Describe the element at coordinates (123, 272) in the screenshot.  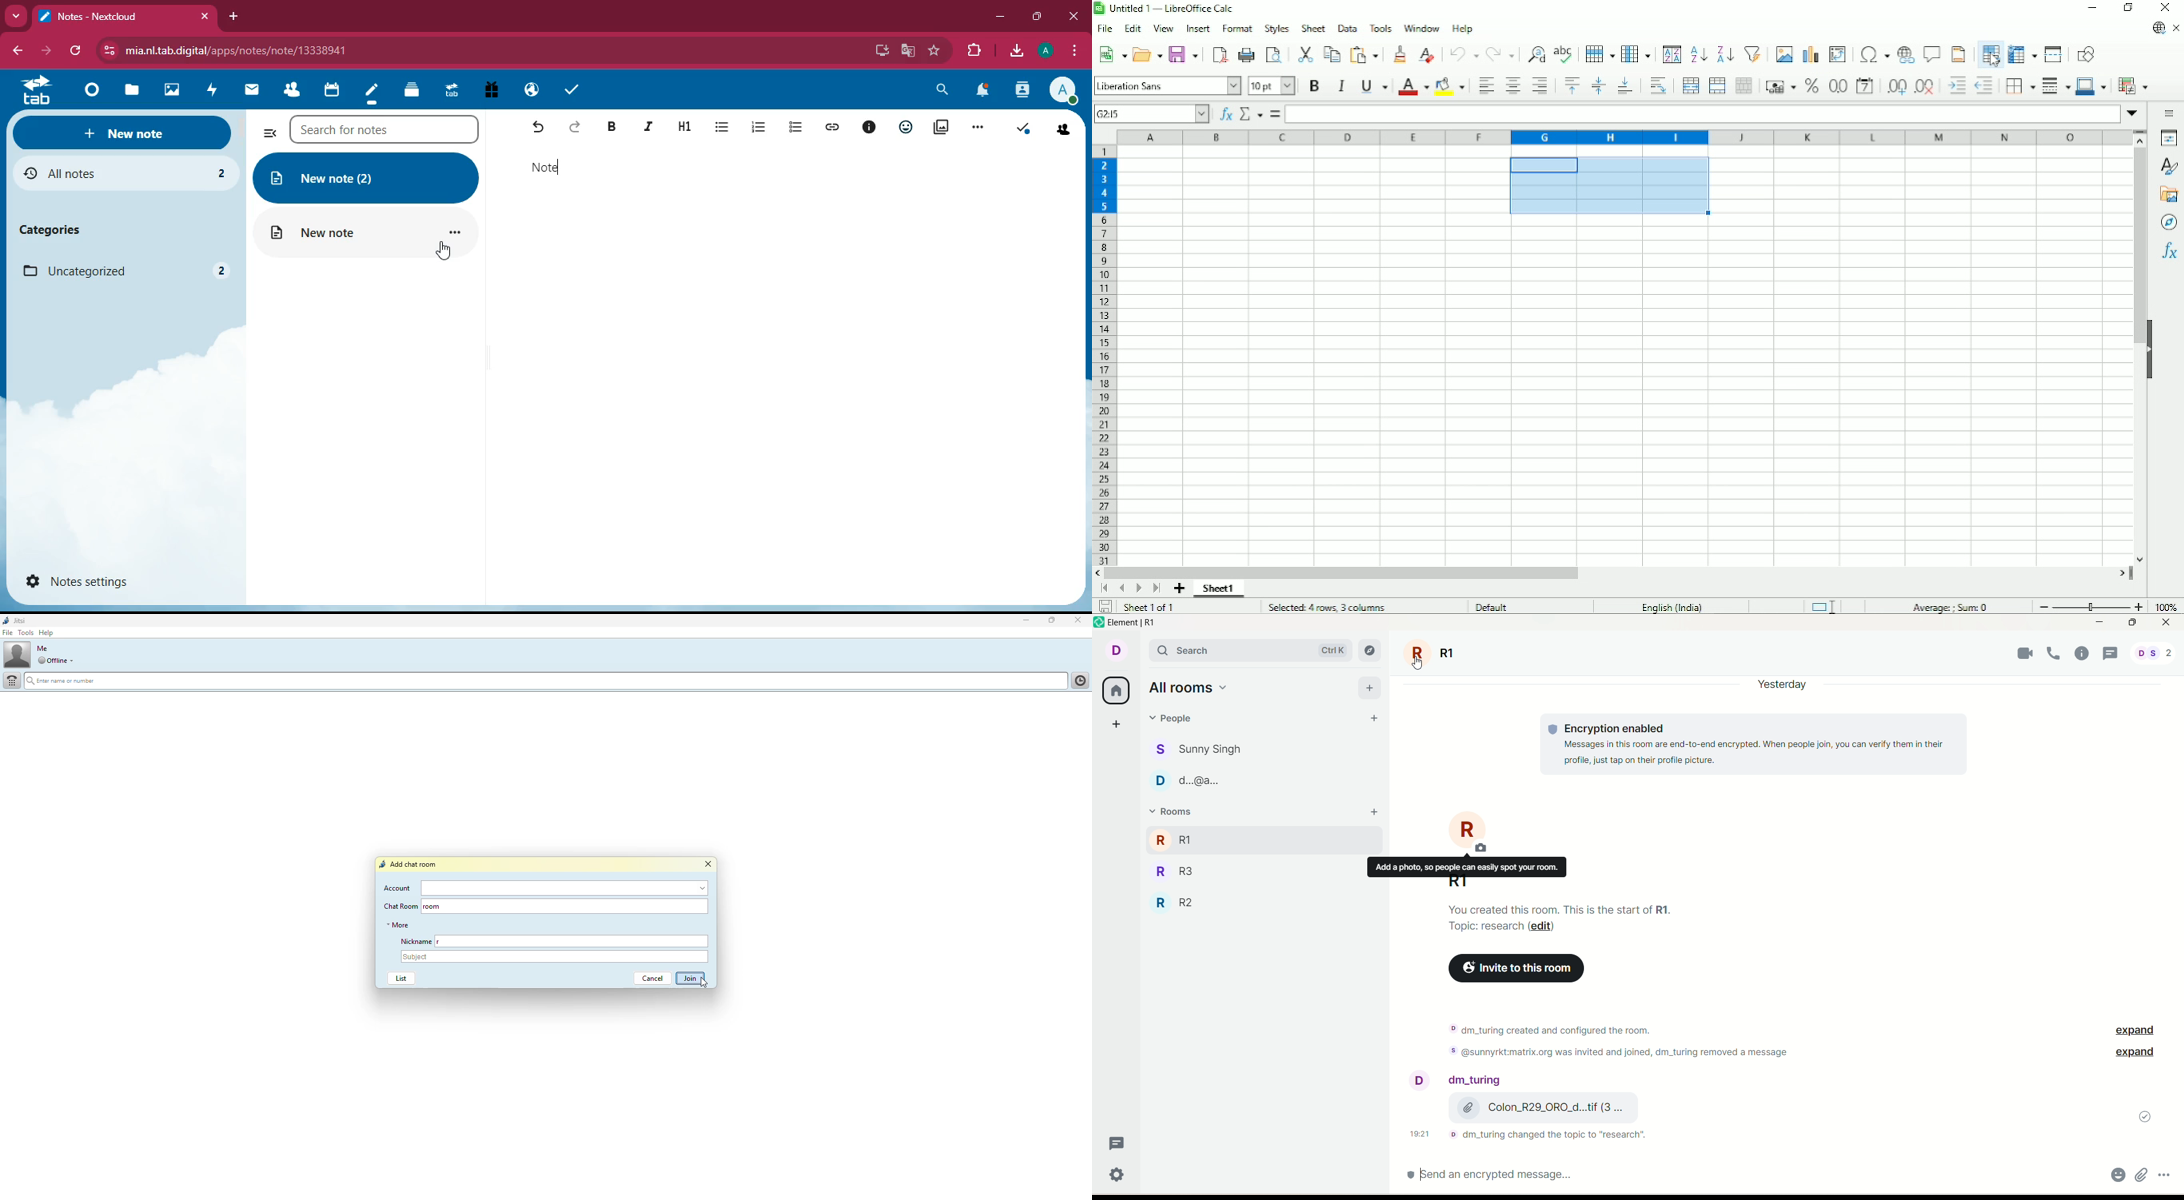
I see `uncategorized` at that location.